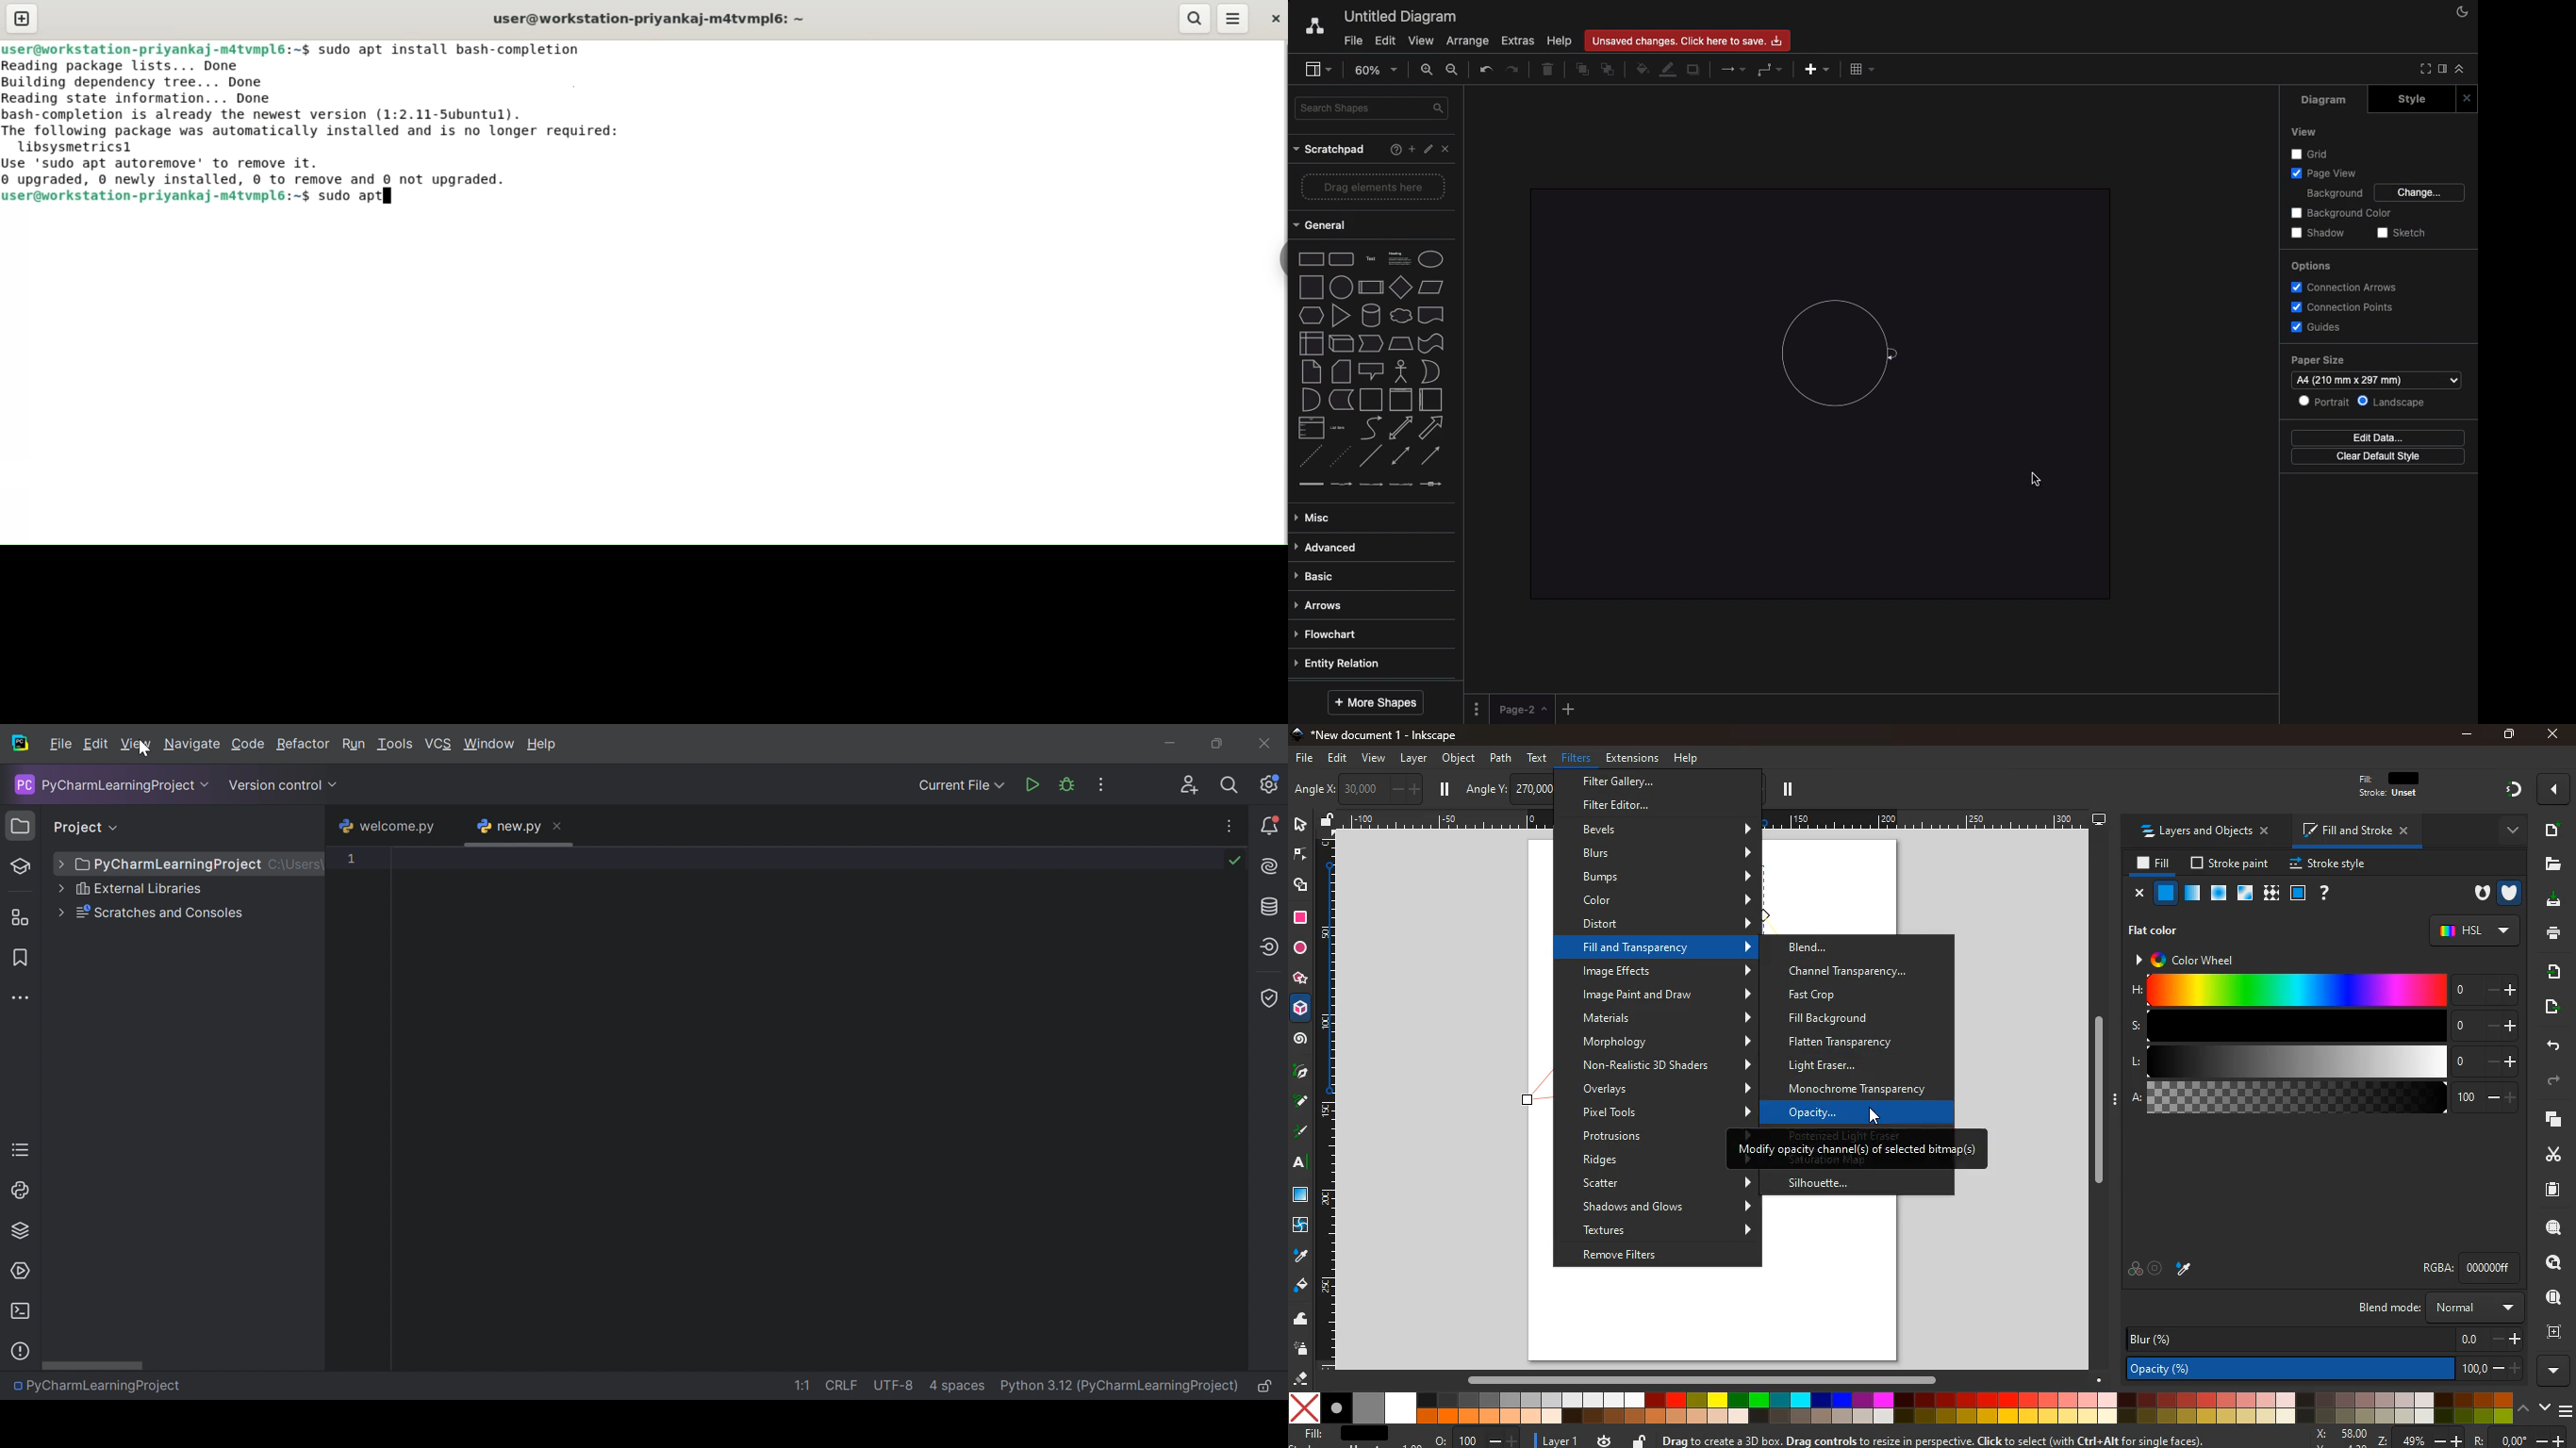  Describe the element at coordinates (1668, 1018) in the screenshot. I see `materials` at that location.